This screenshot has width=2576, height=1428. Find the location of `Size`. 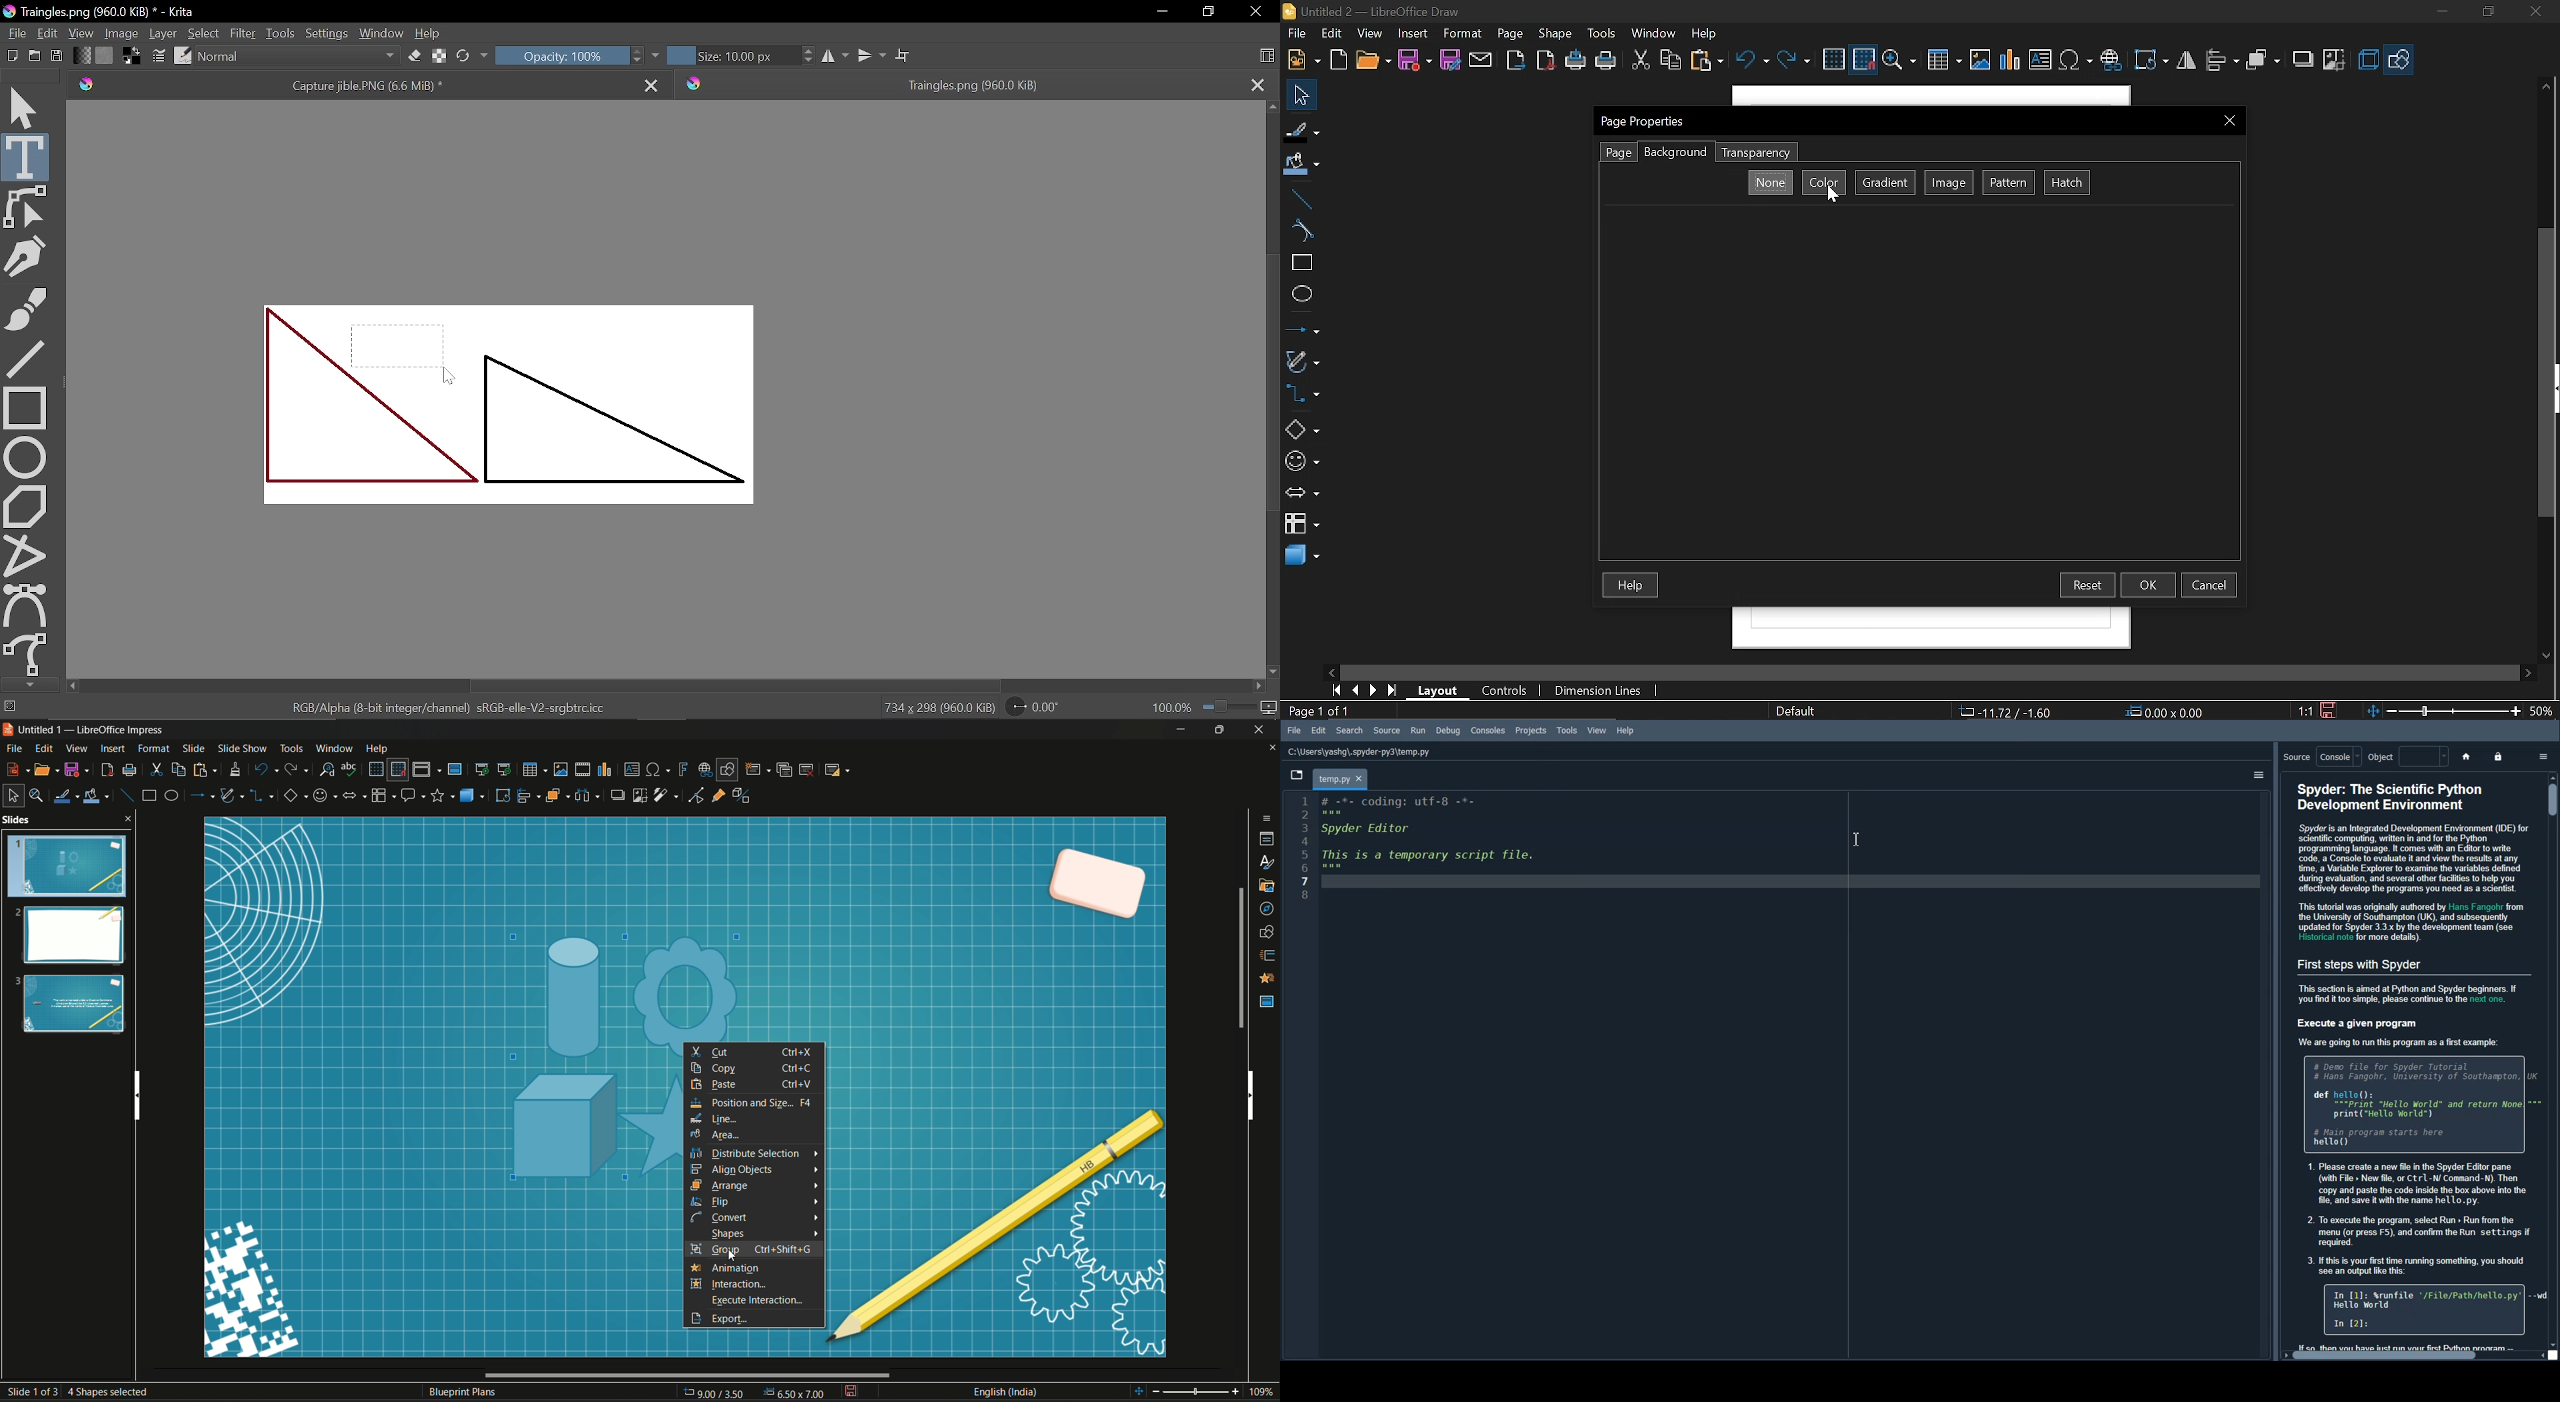

Size is located at coordinates (730, 55).